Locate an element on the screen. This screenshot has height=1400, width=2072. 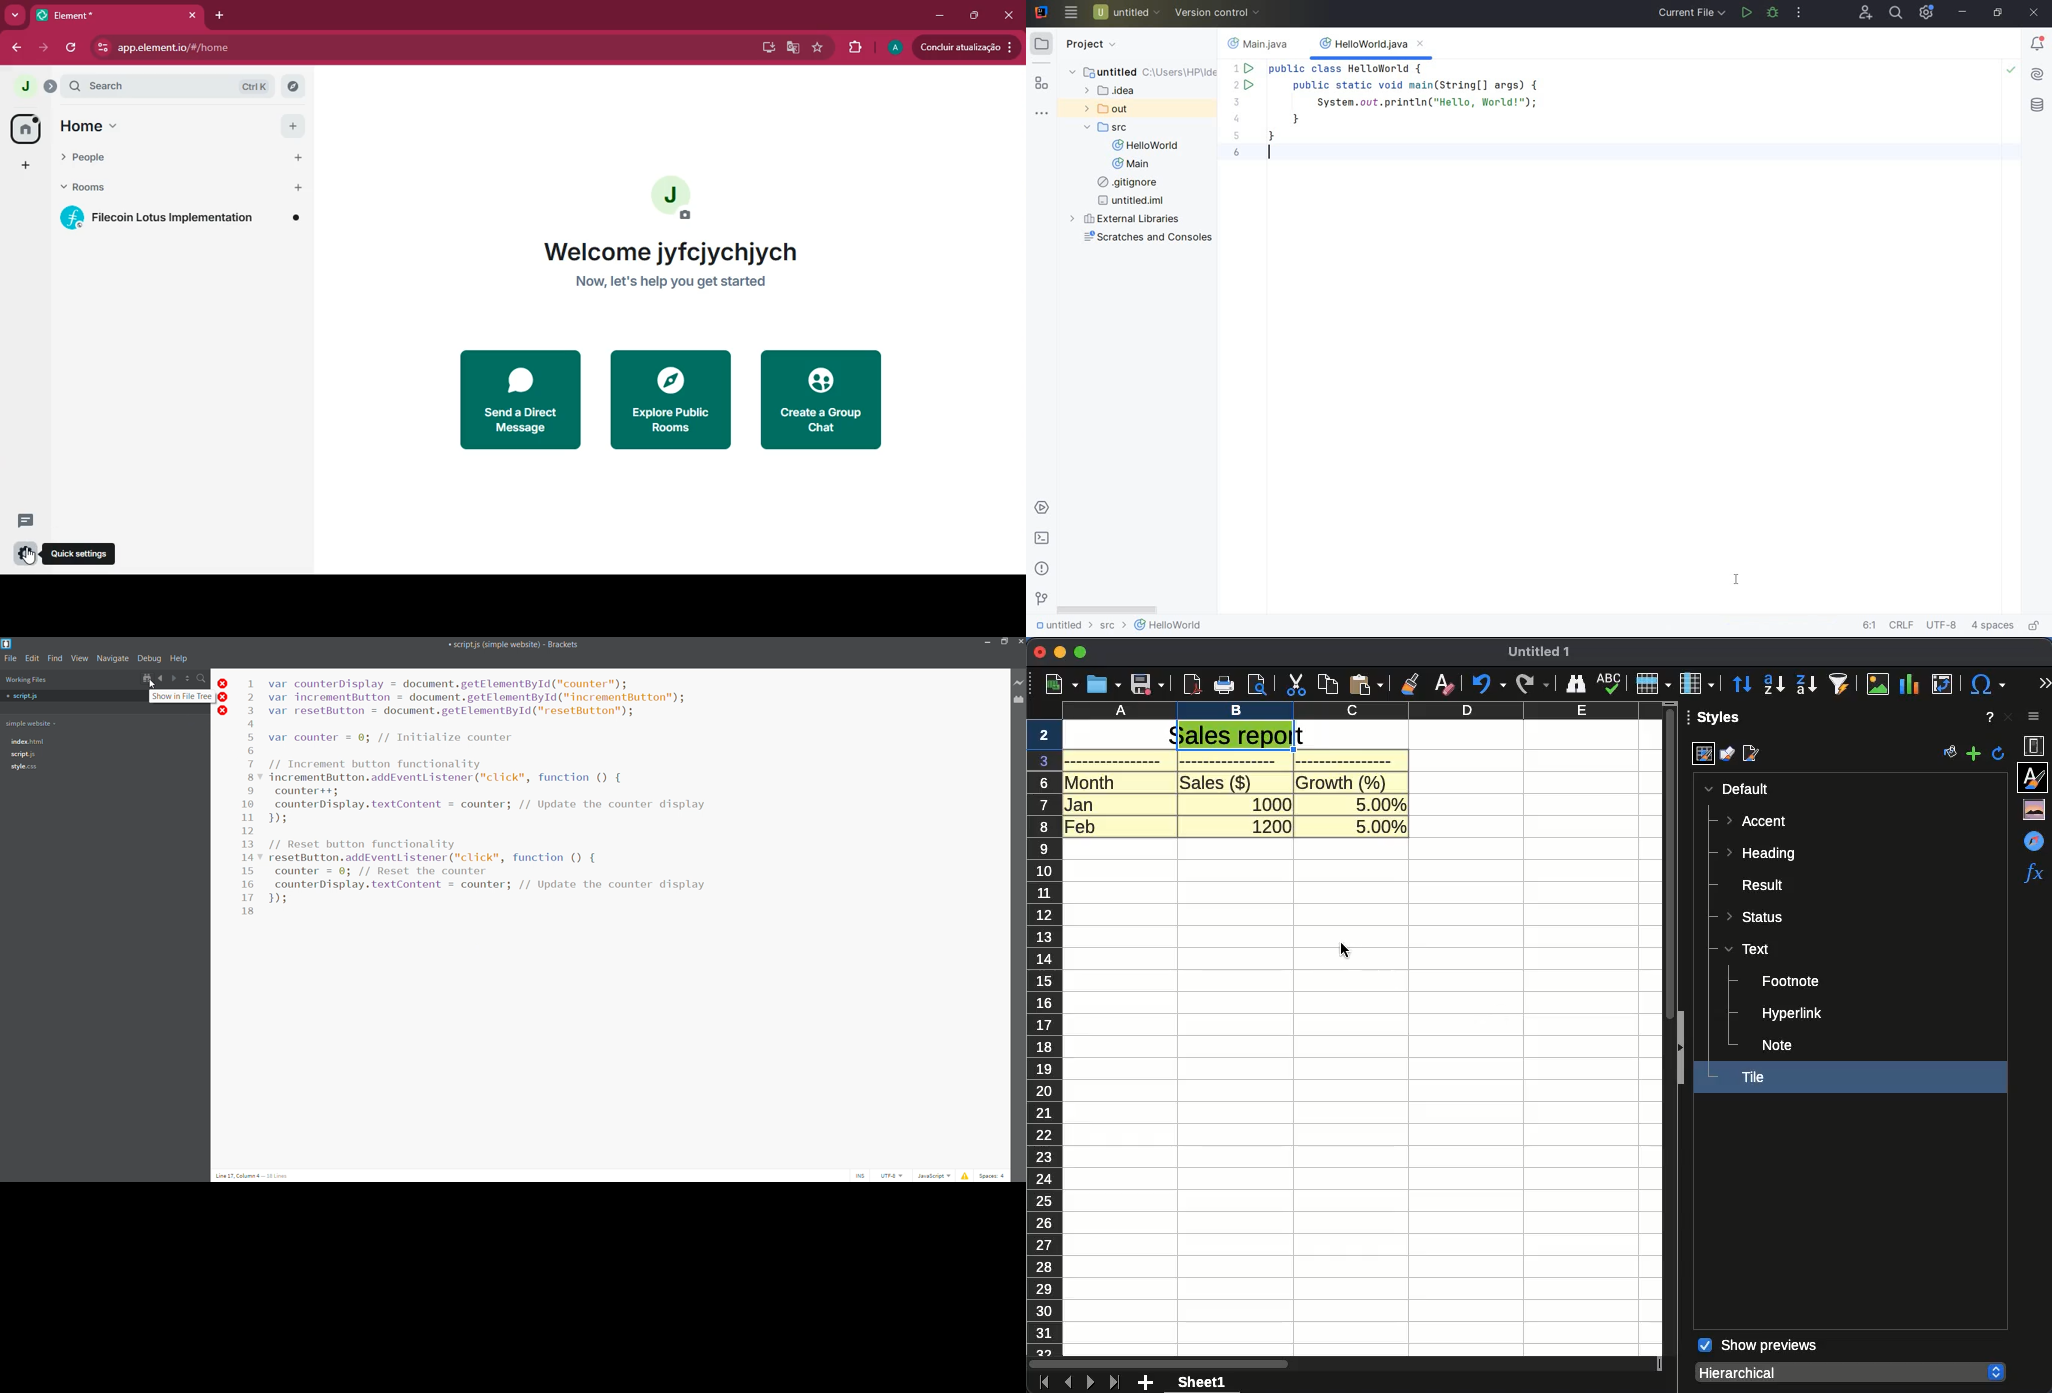
paste is located at coordinates (1365, 684).